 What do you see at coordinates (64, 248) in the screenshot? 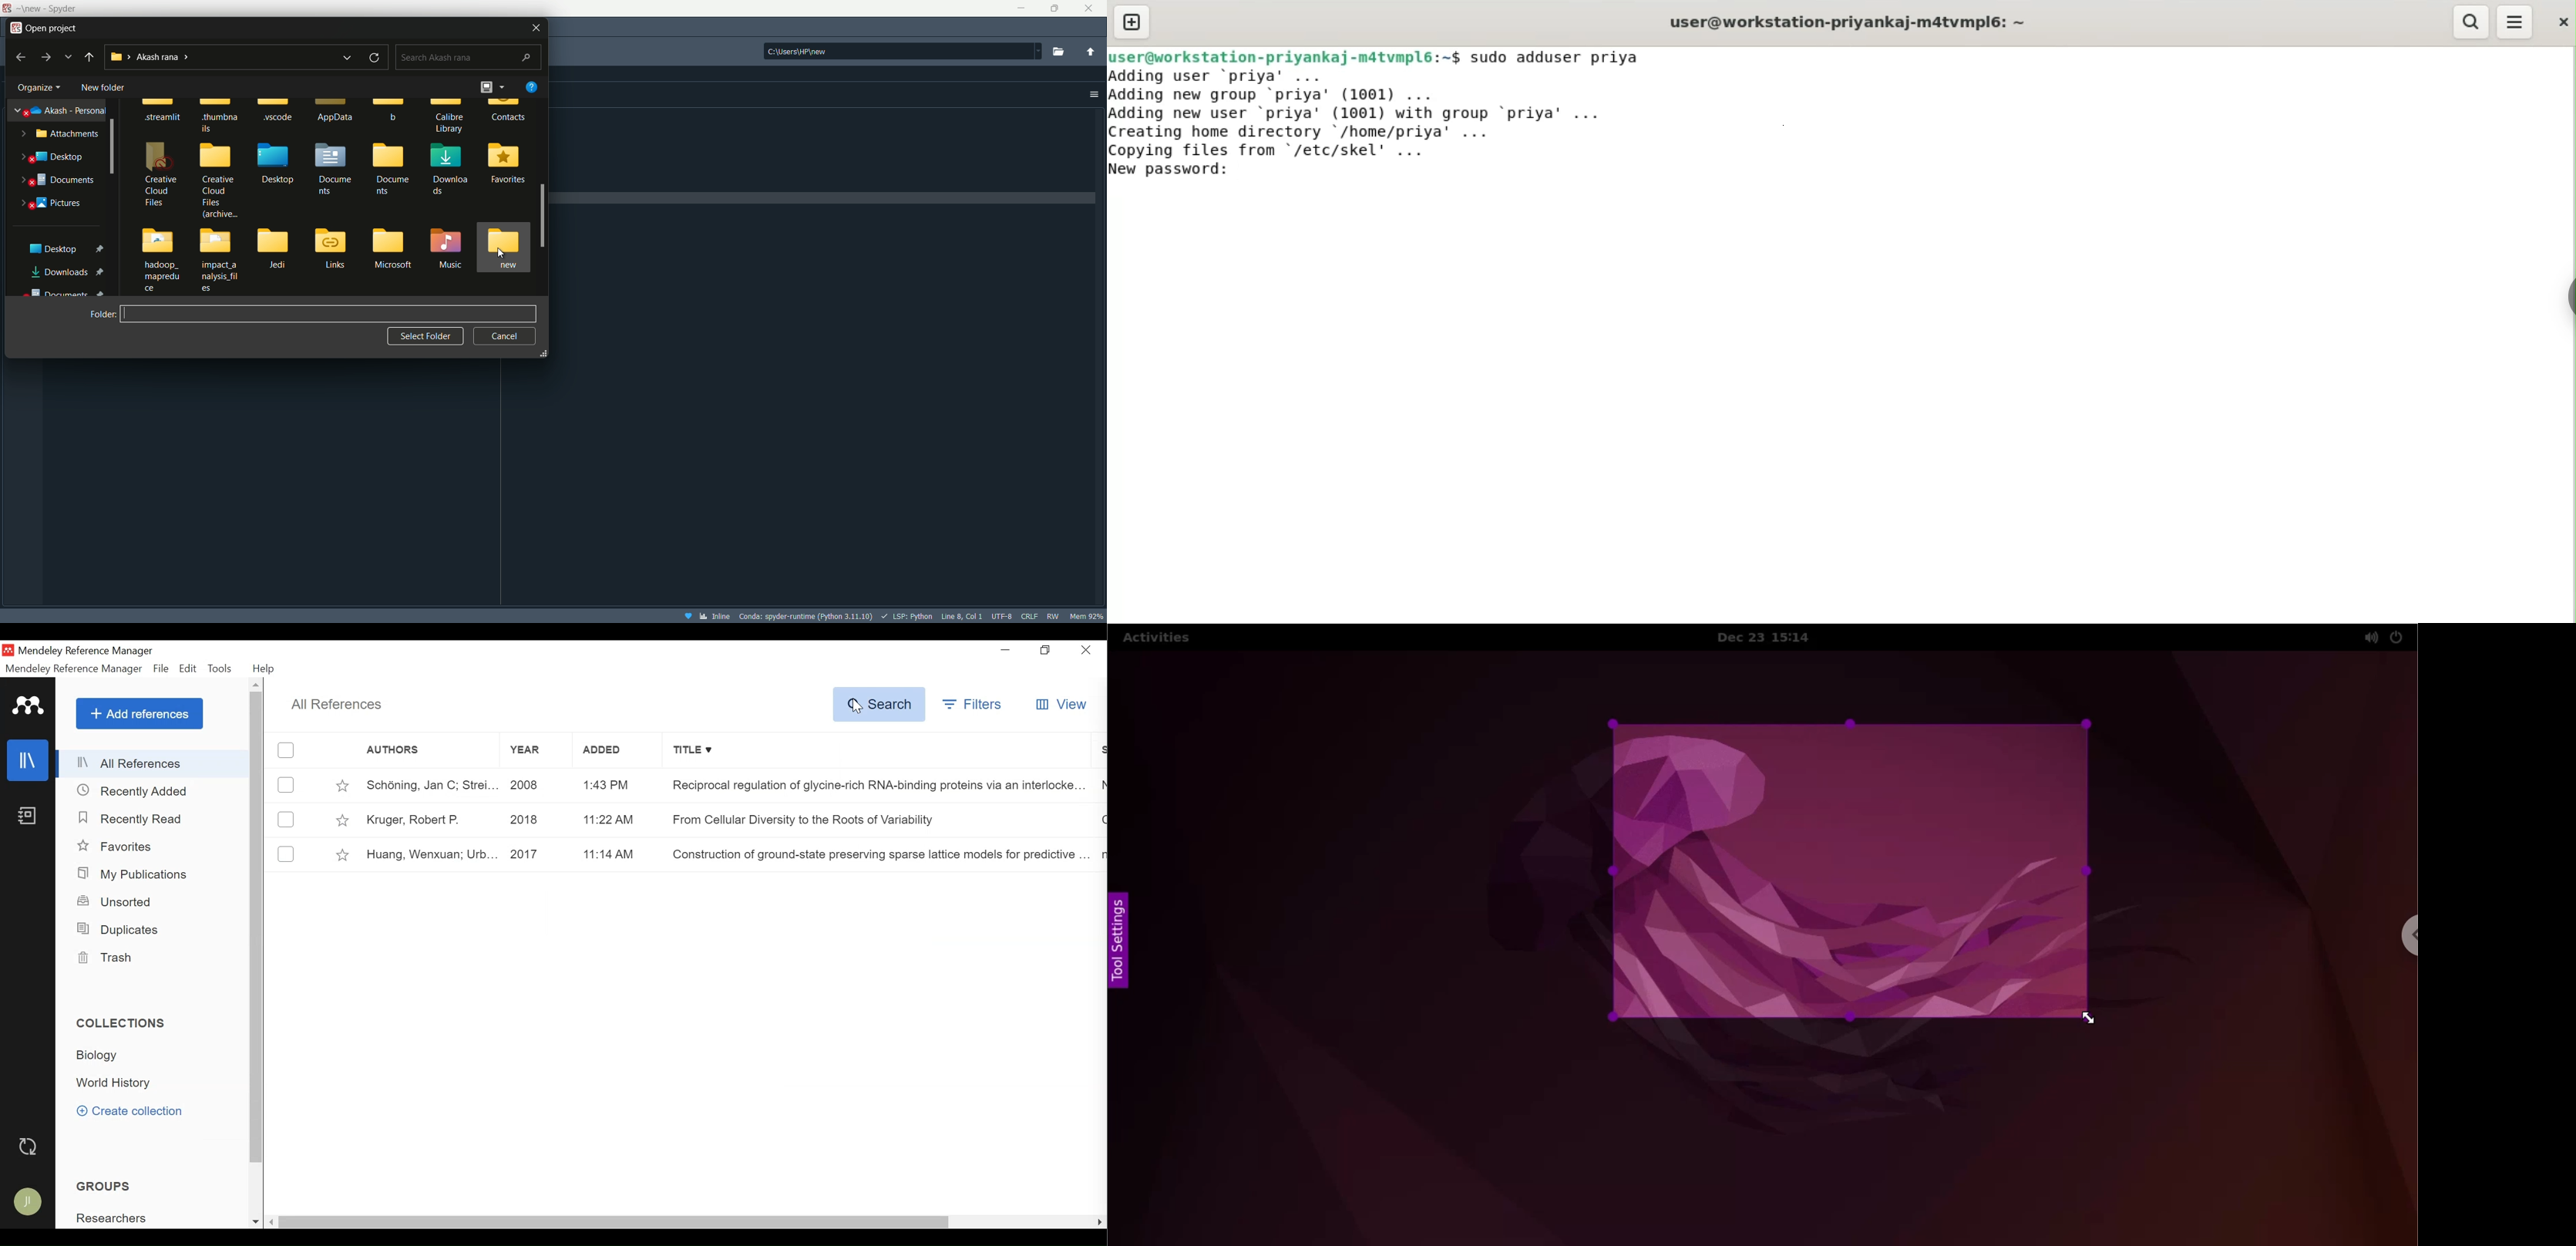
I see `desktop` at bounding box center [64, 248].